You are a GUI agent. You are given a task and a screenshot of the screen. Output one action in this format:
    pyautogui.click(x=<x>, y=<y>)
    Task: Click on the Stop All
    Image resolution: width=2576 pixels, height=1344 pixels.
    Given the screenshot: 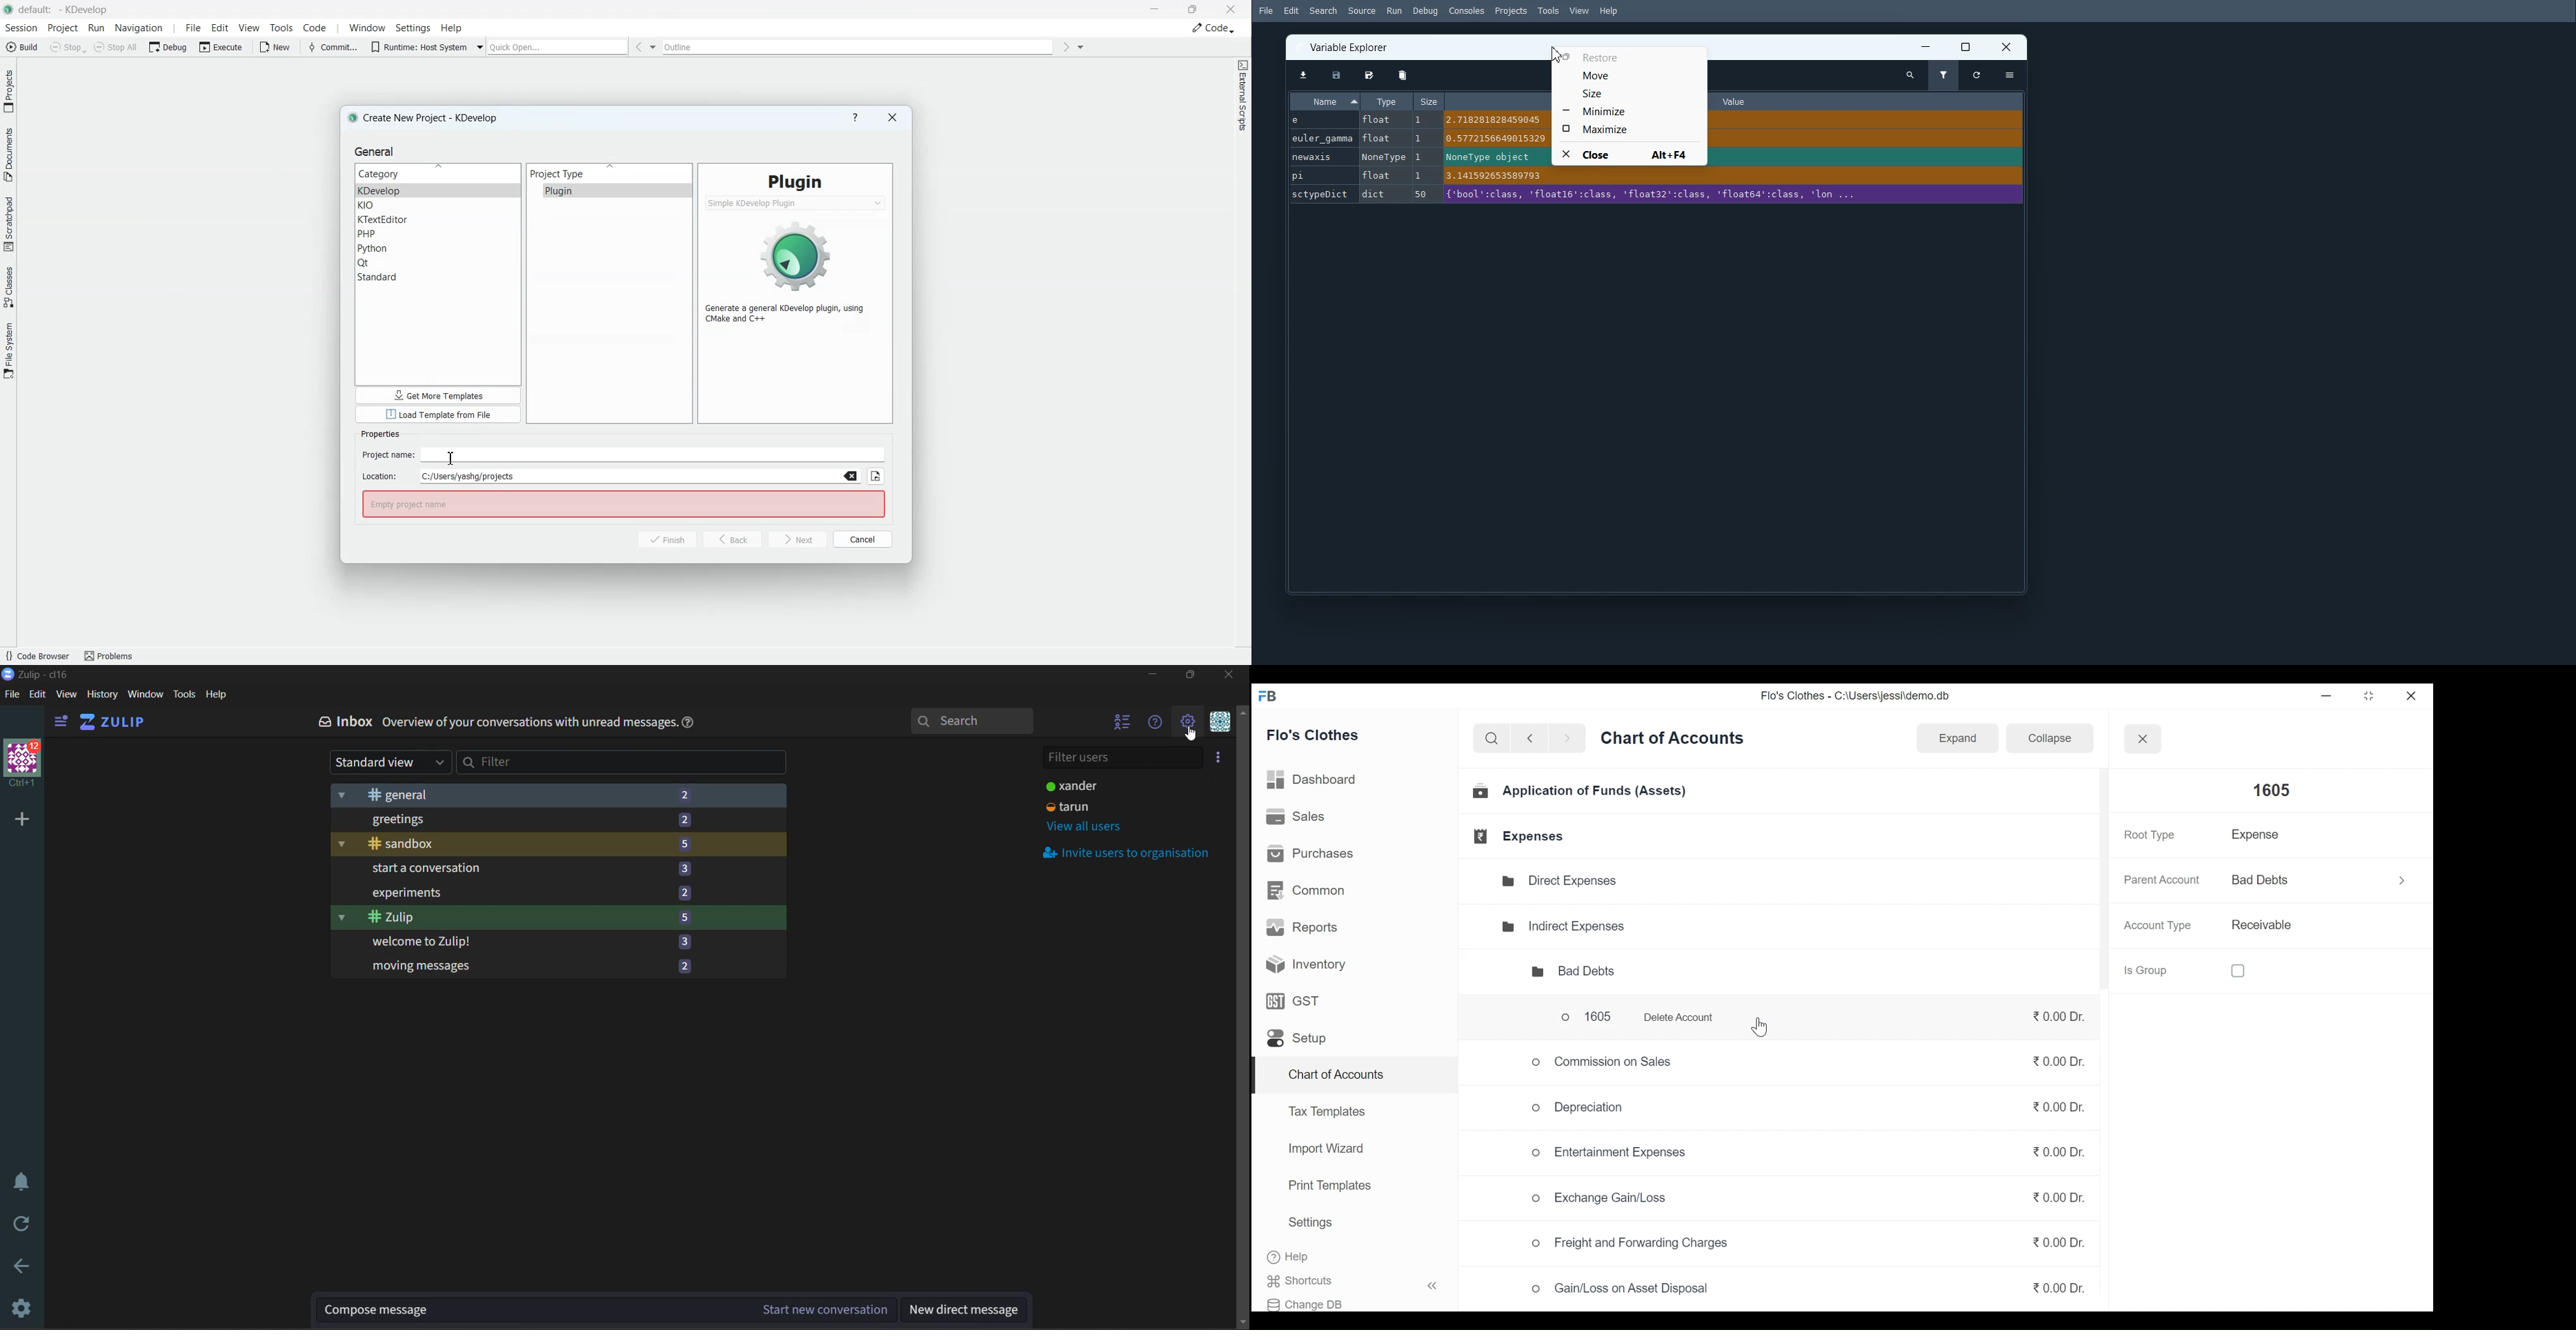 What is the action you would take?
    pyautogui.click(x=117, y=47)
    